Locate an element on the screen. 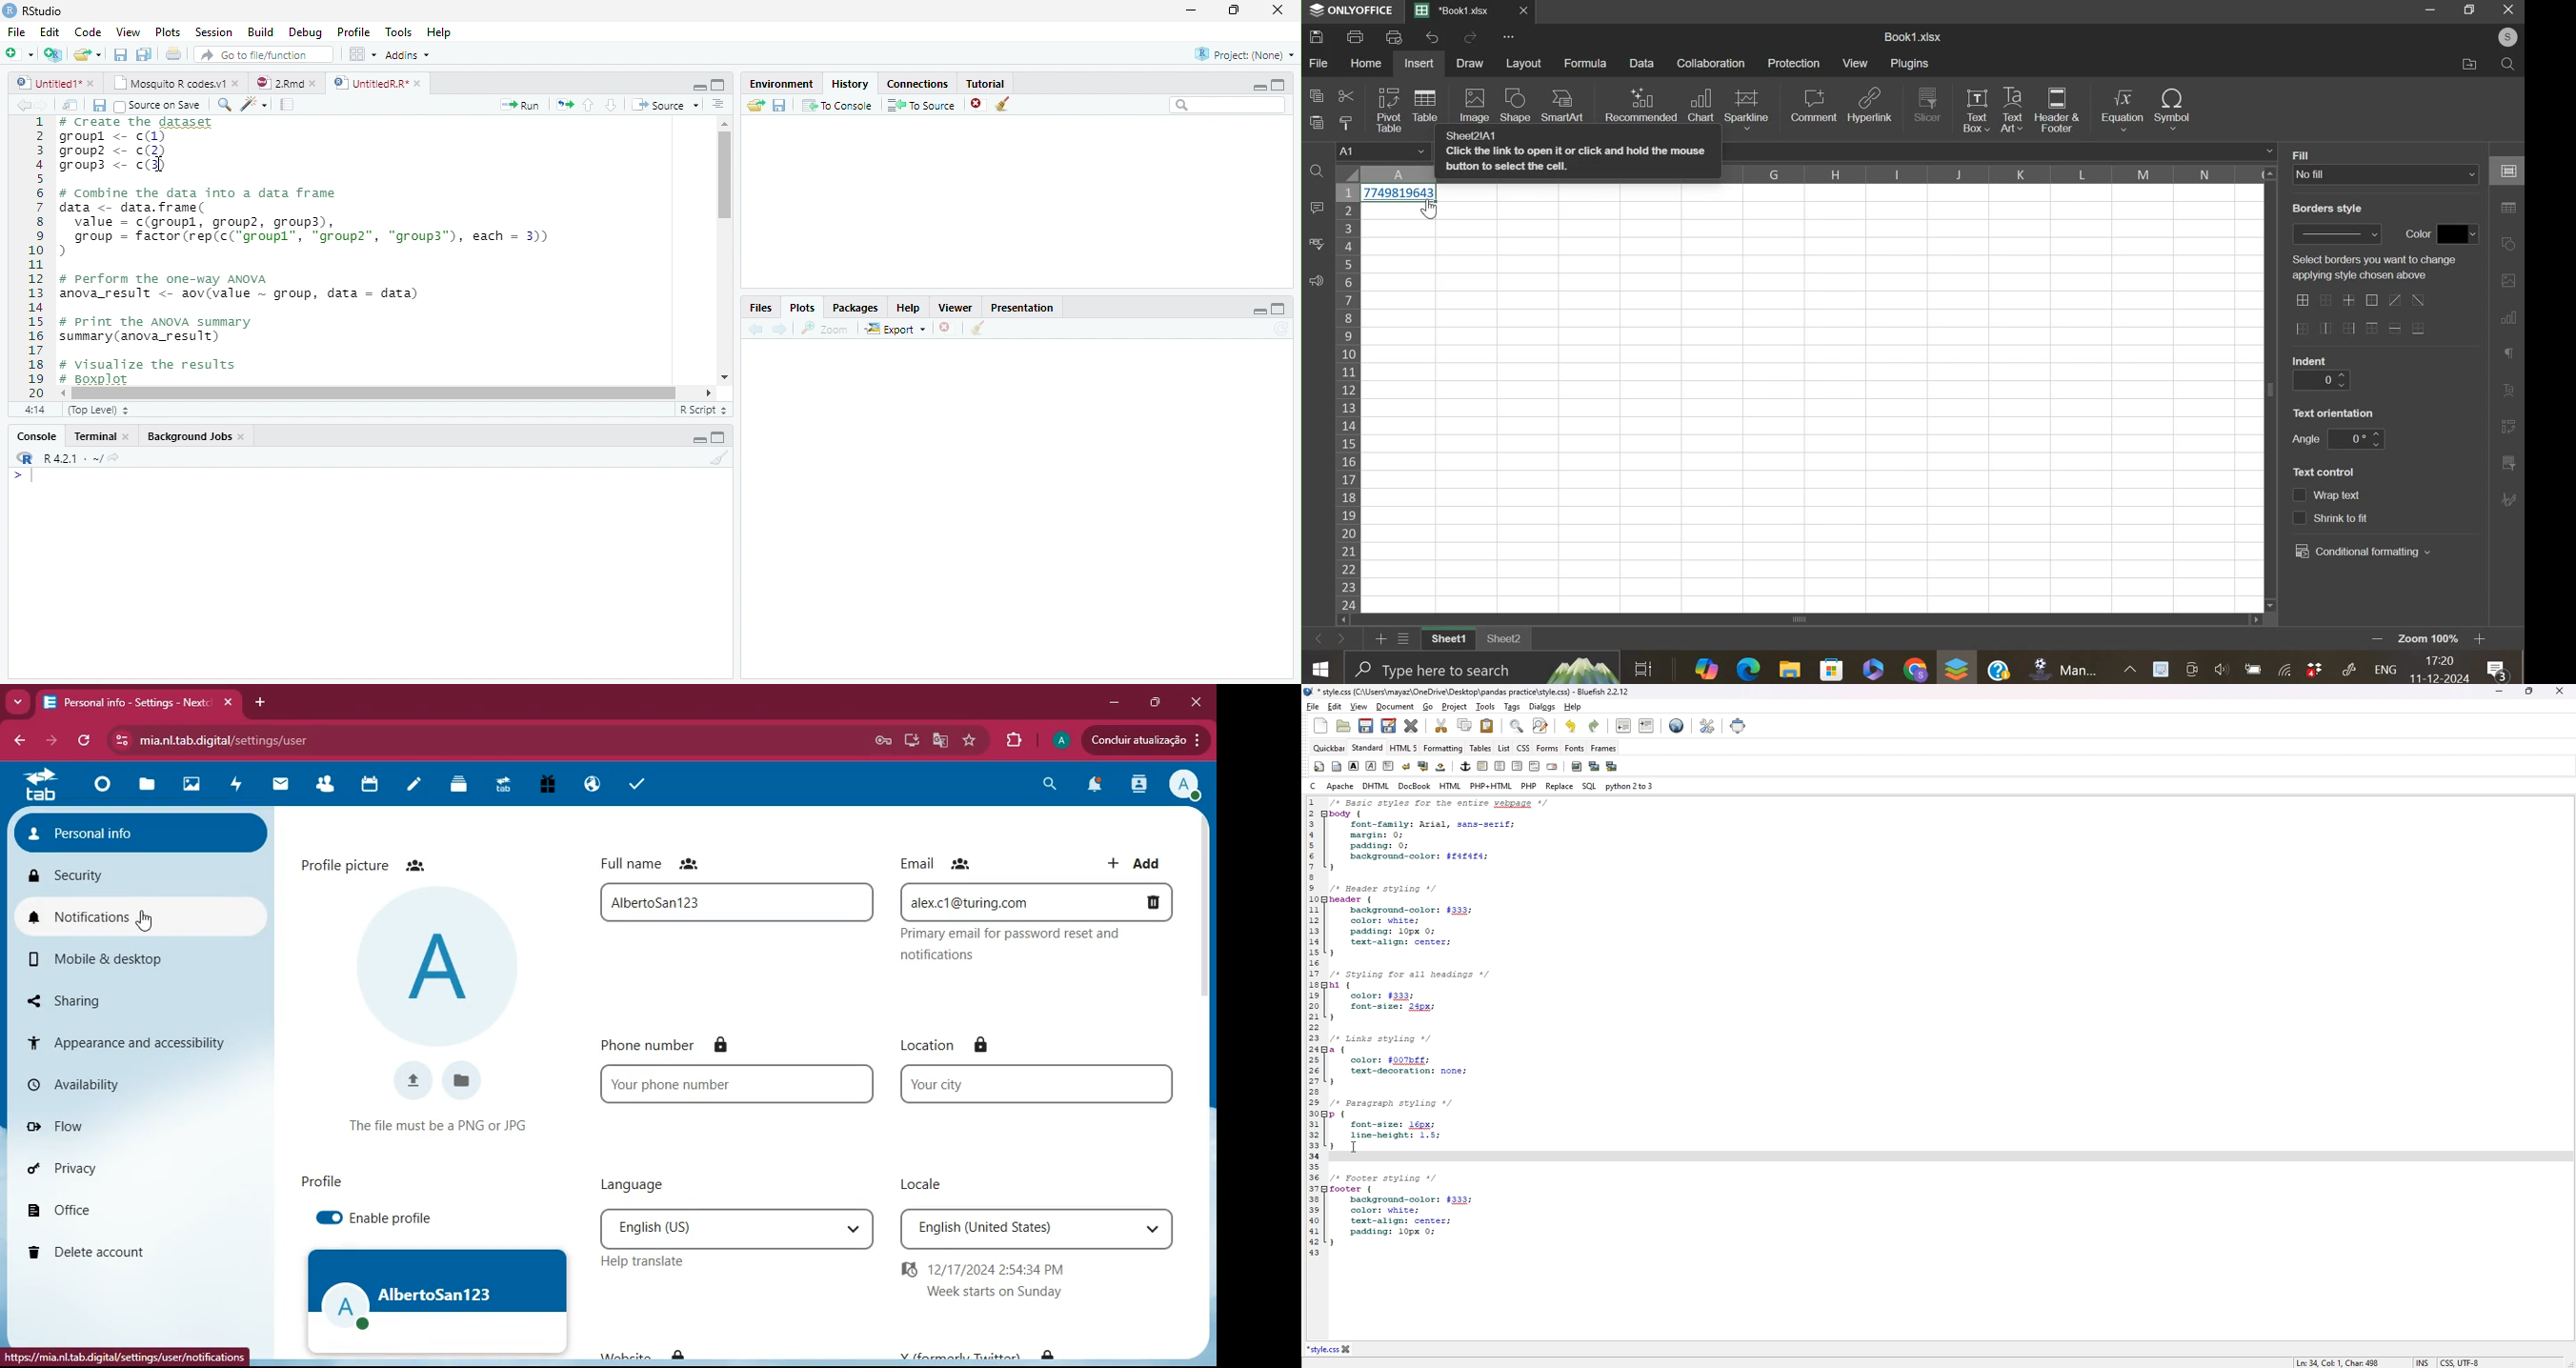  Delete file is located at coordinates (979, 104).